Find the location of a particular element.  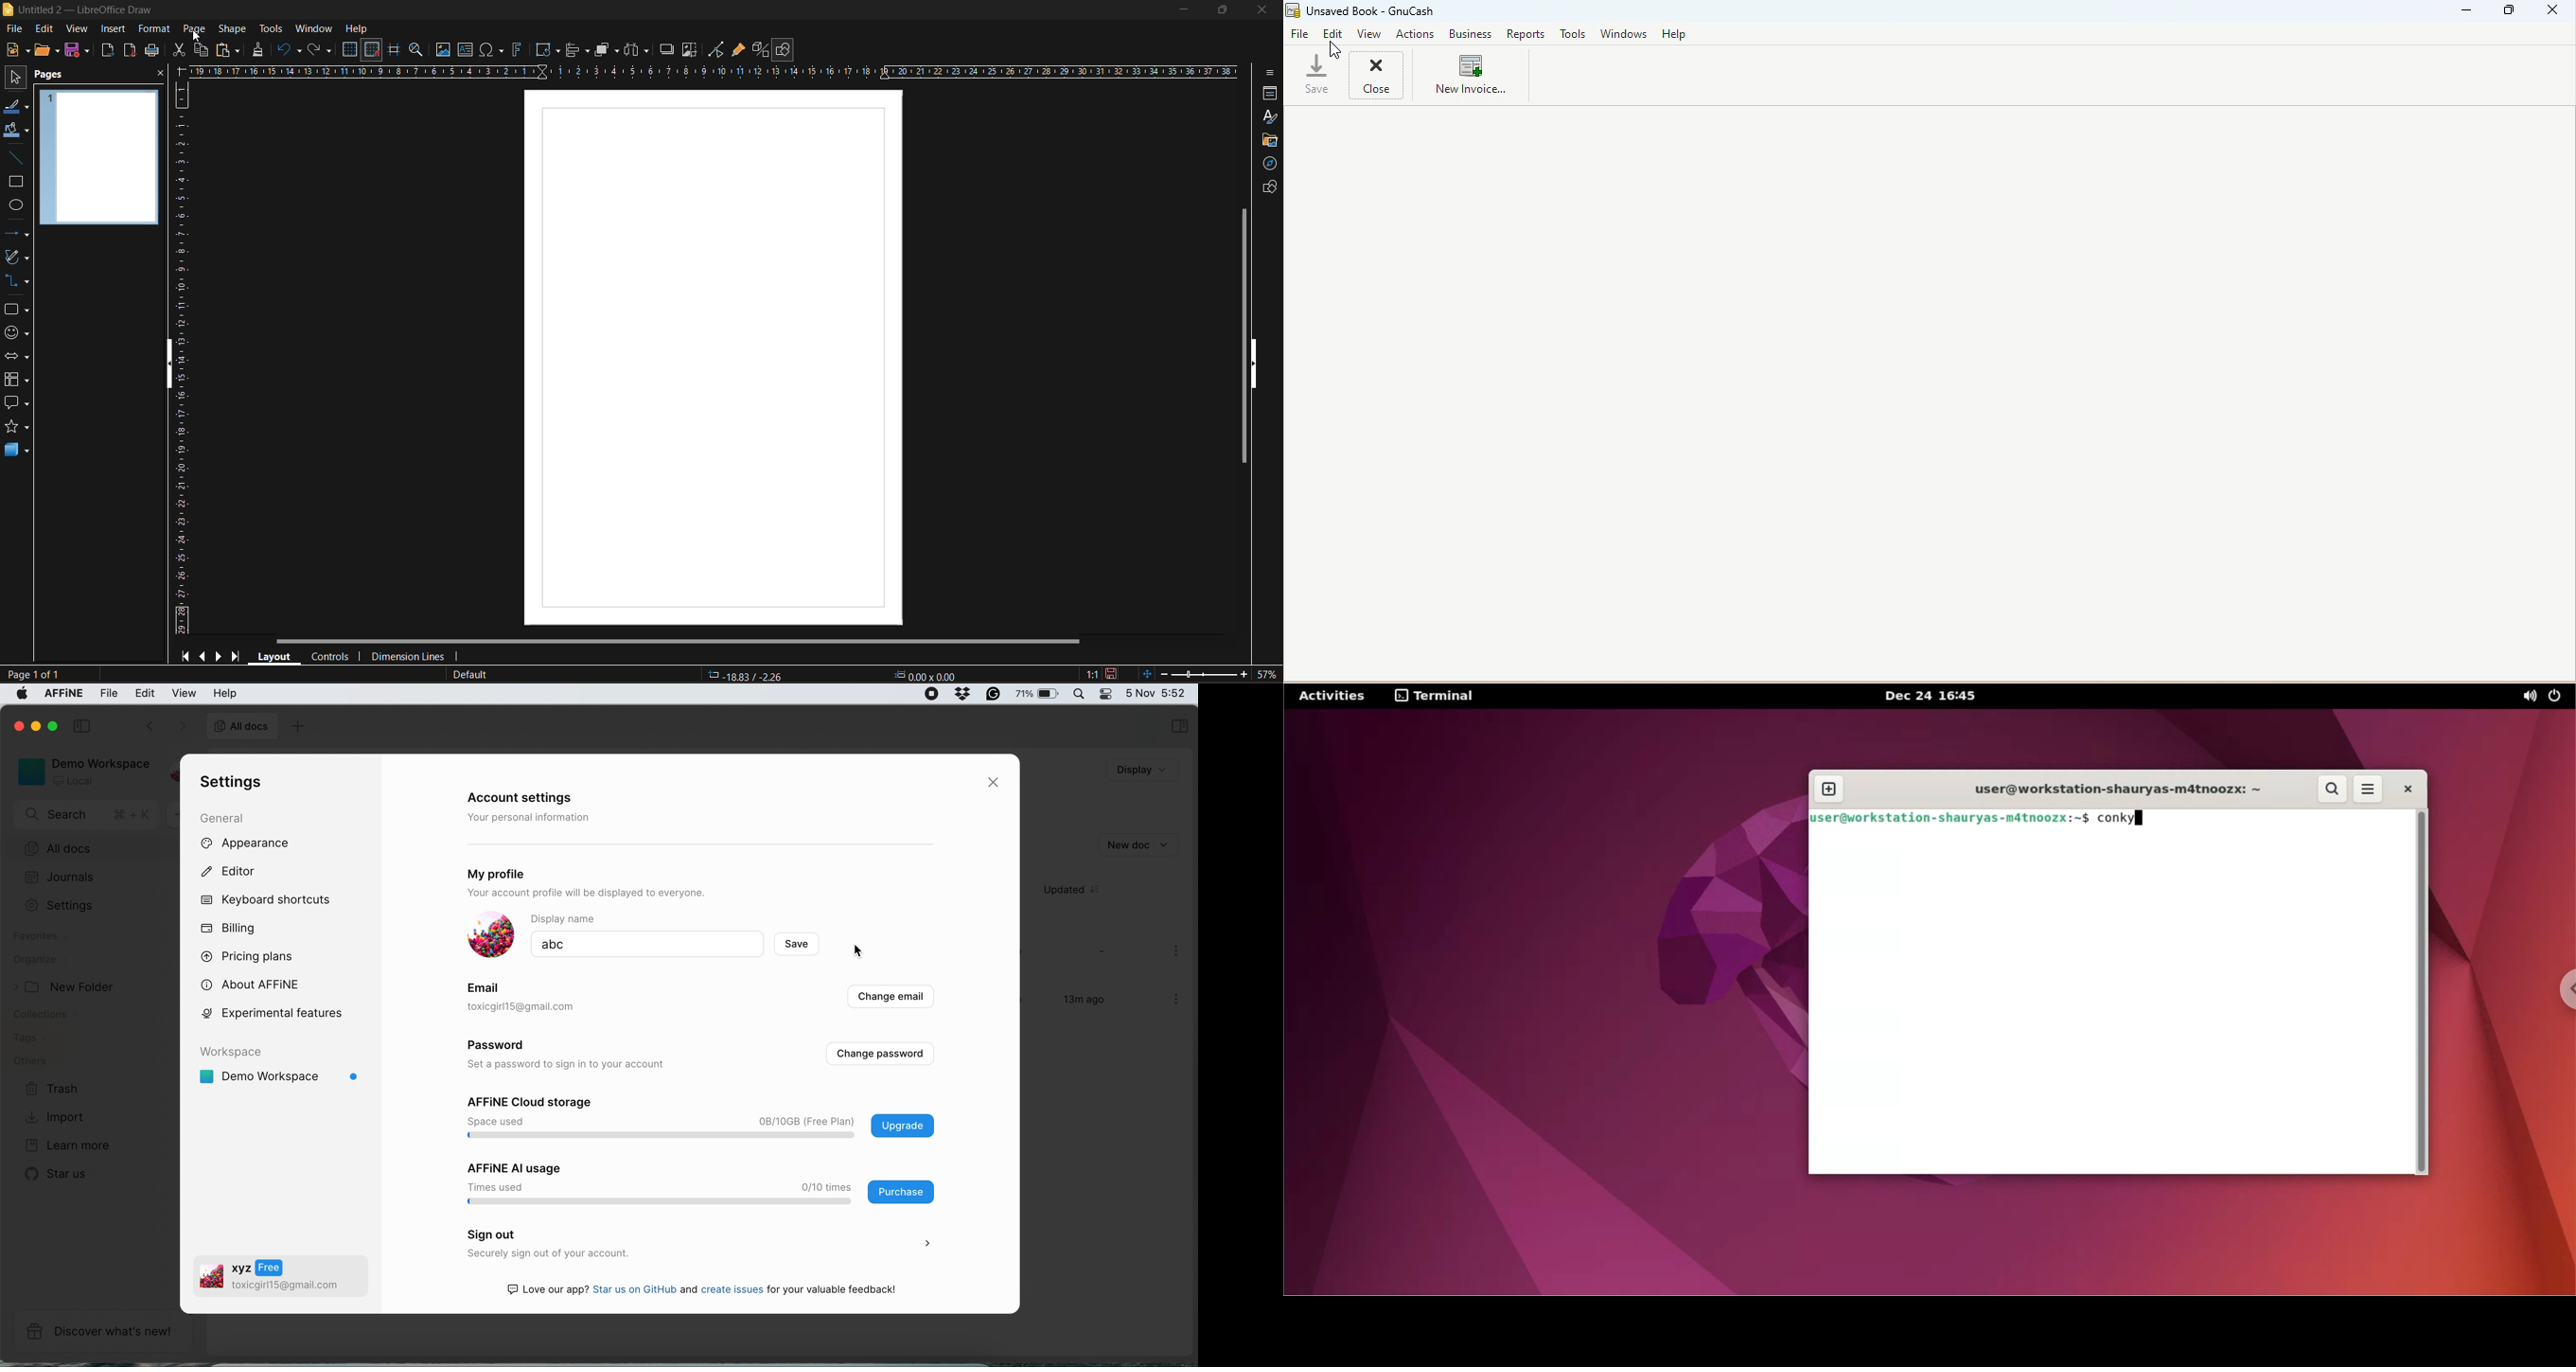

page 1 of 1 is located at coordinates (32, 673).